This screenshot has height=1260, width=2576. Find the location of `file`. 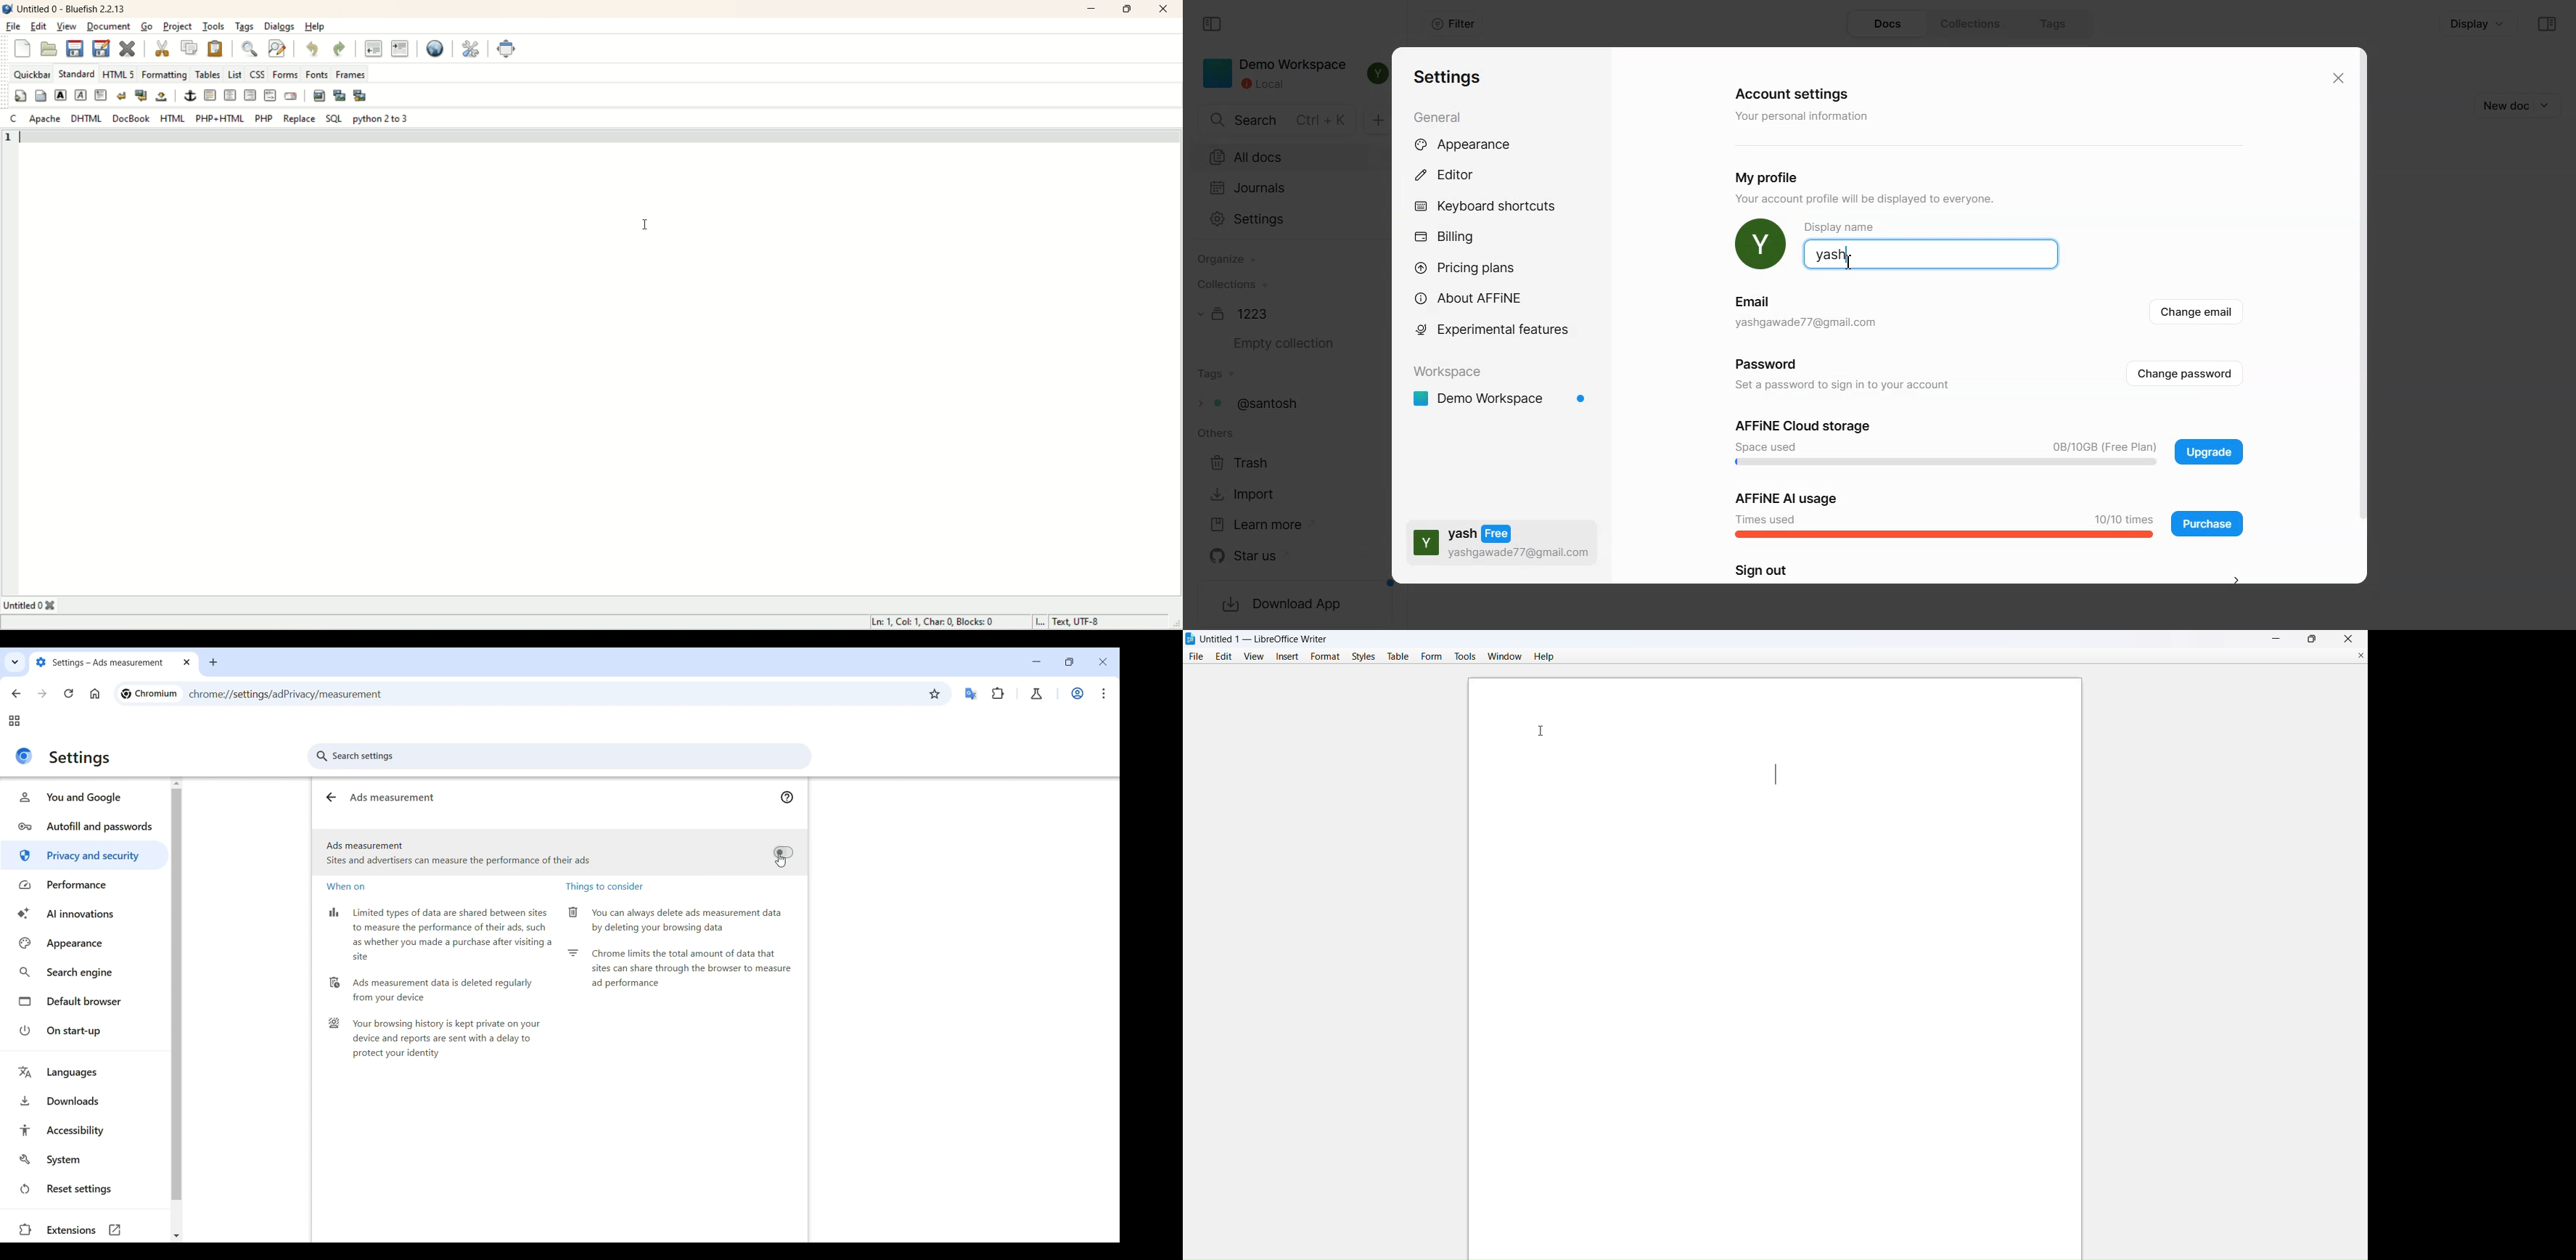

file is located at coordinates (13, 26).